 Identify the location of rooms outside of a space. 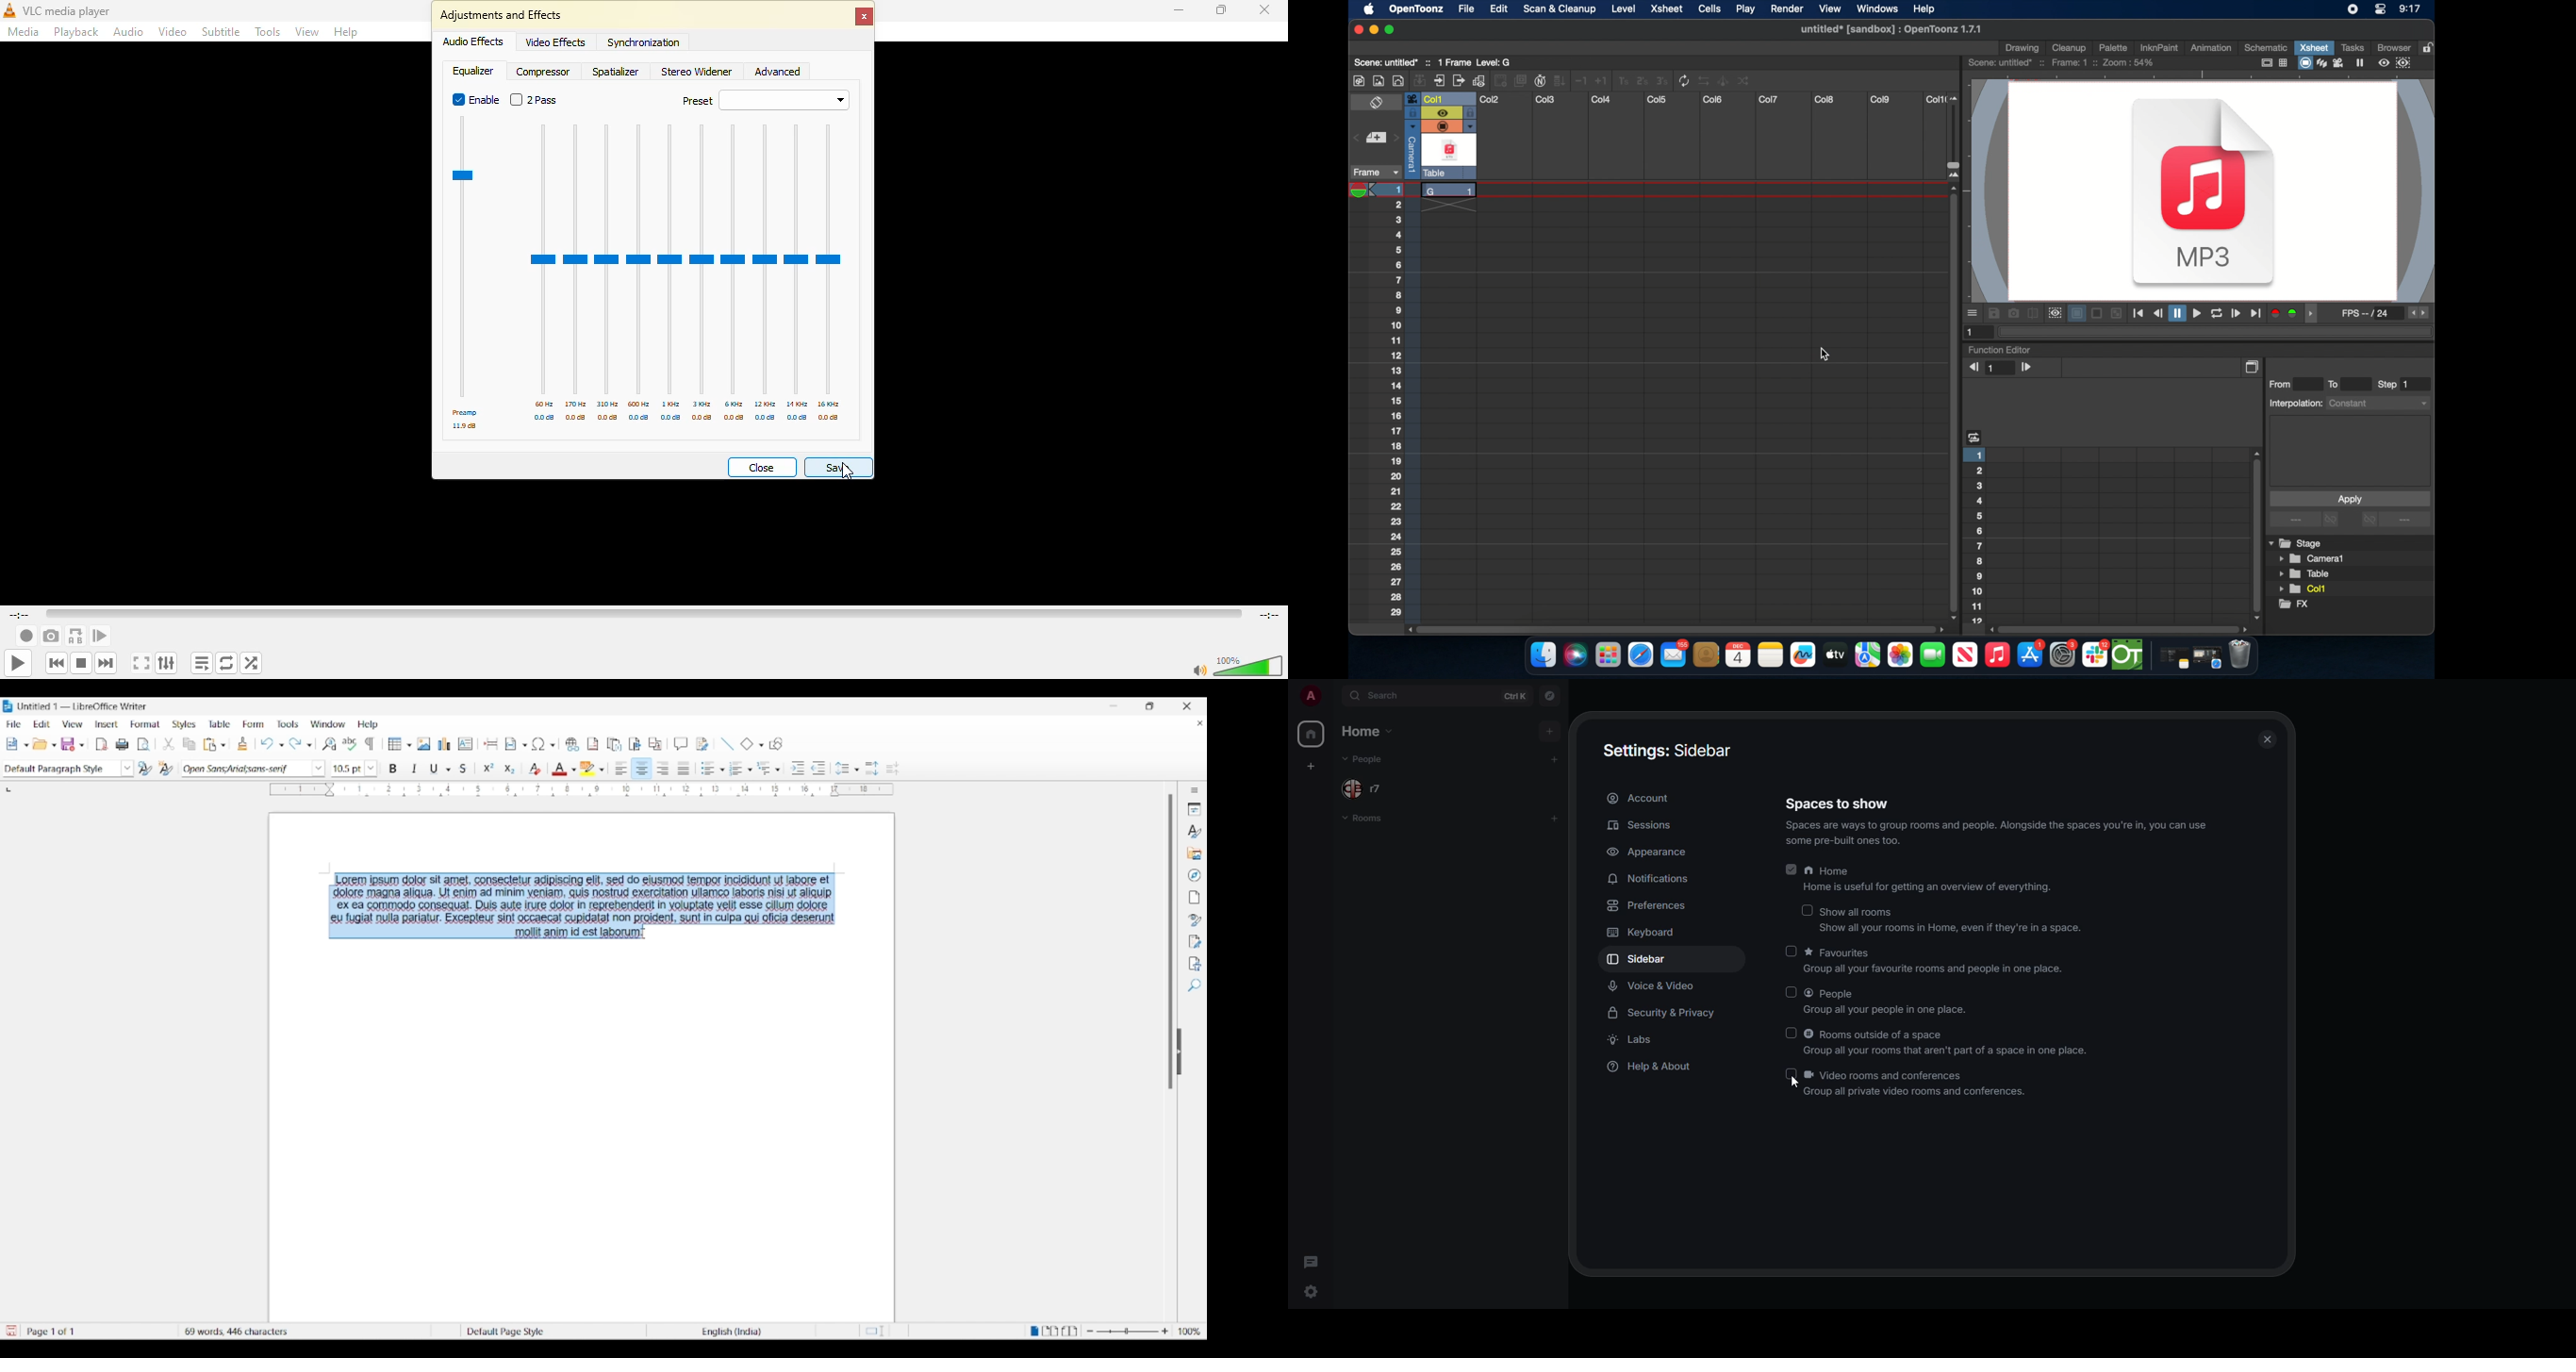
(1947, 1043).